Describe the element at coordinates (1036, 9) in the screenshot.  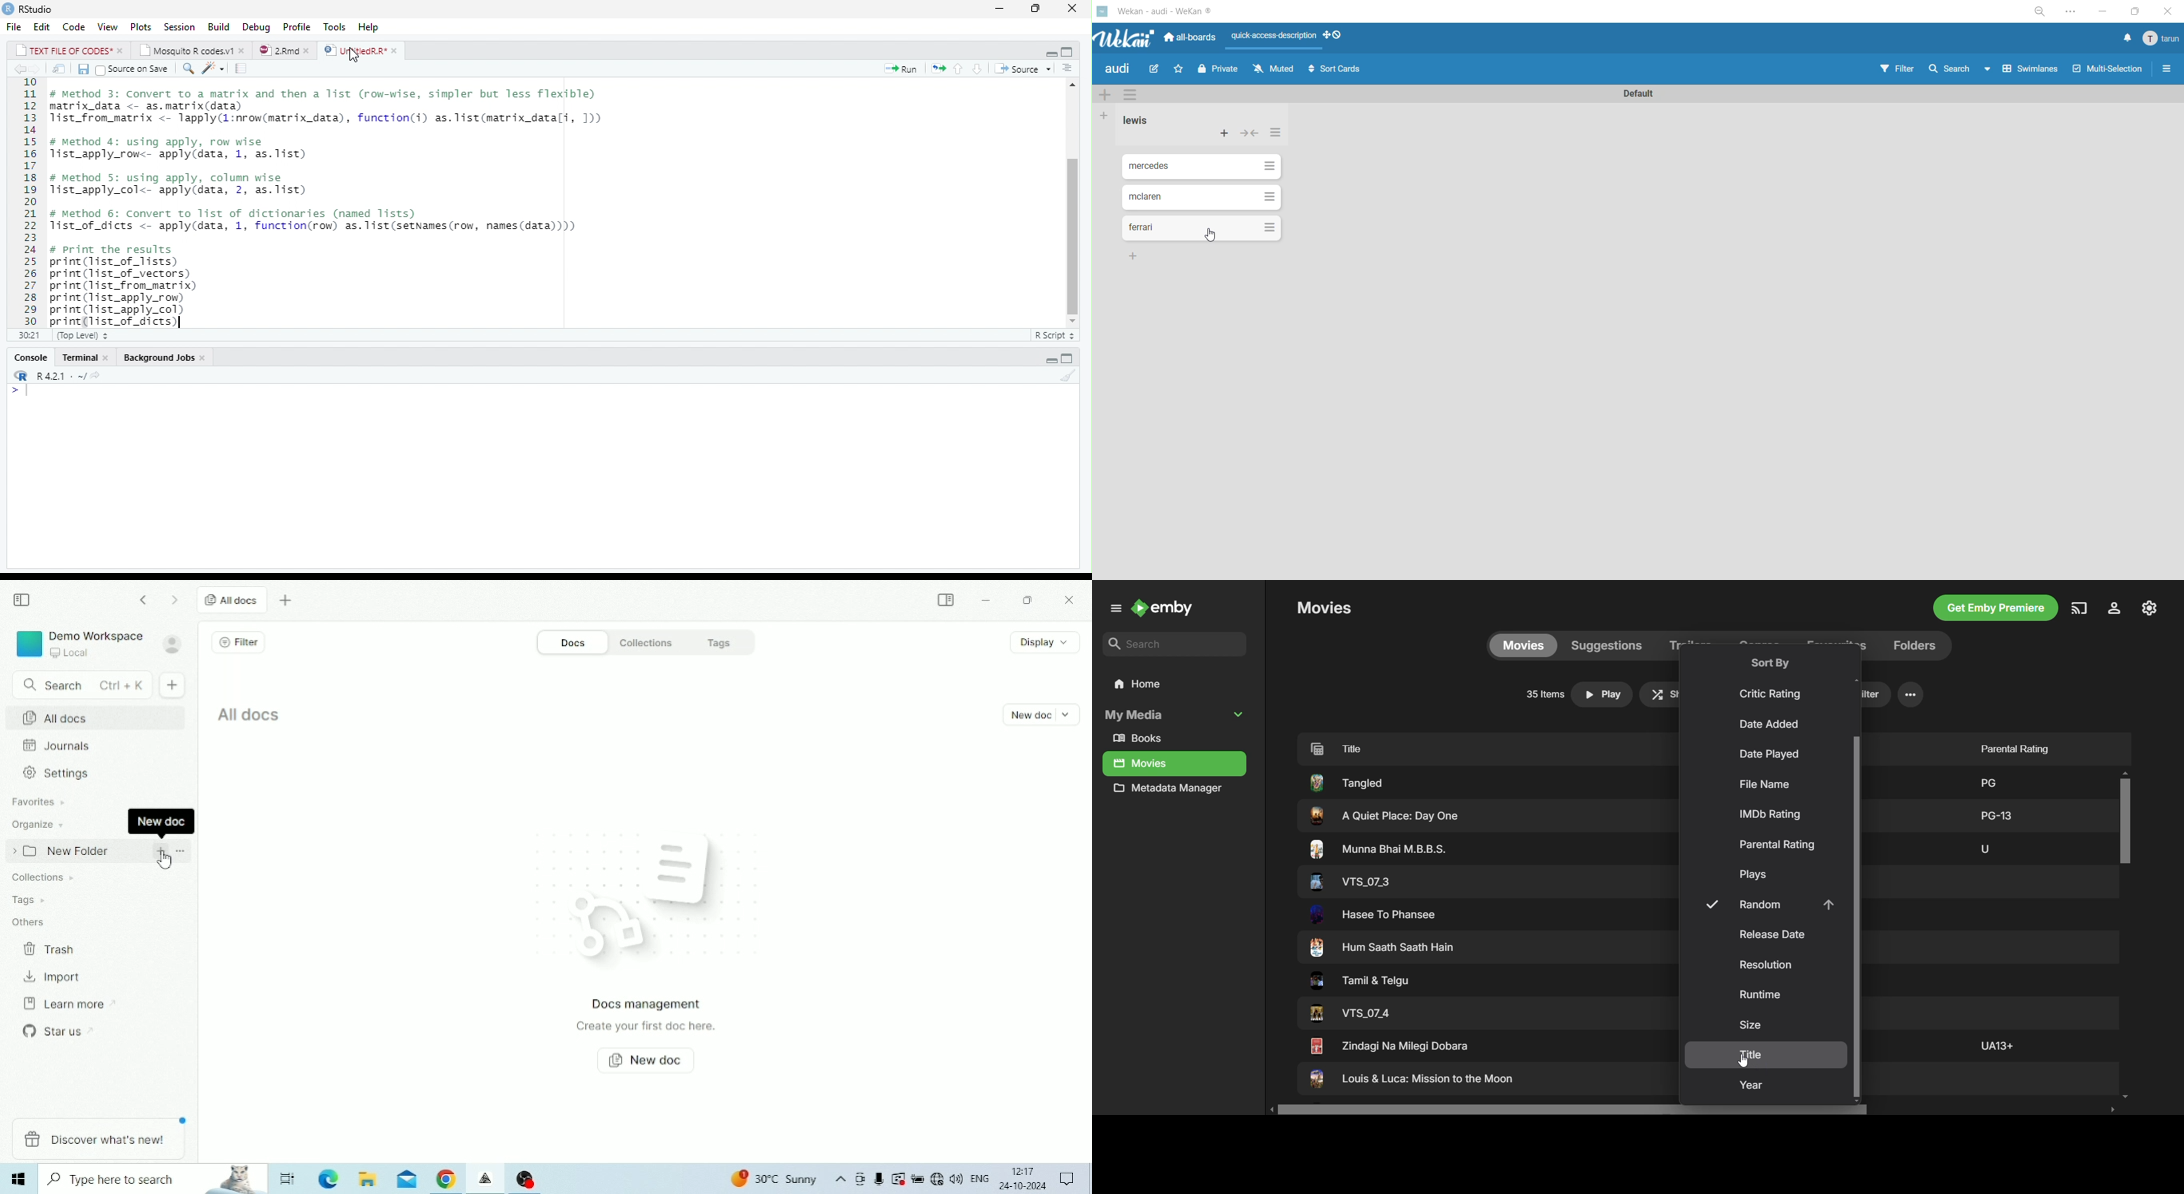
I see `Maximize` at that location.